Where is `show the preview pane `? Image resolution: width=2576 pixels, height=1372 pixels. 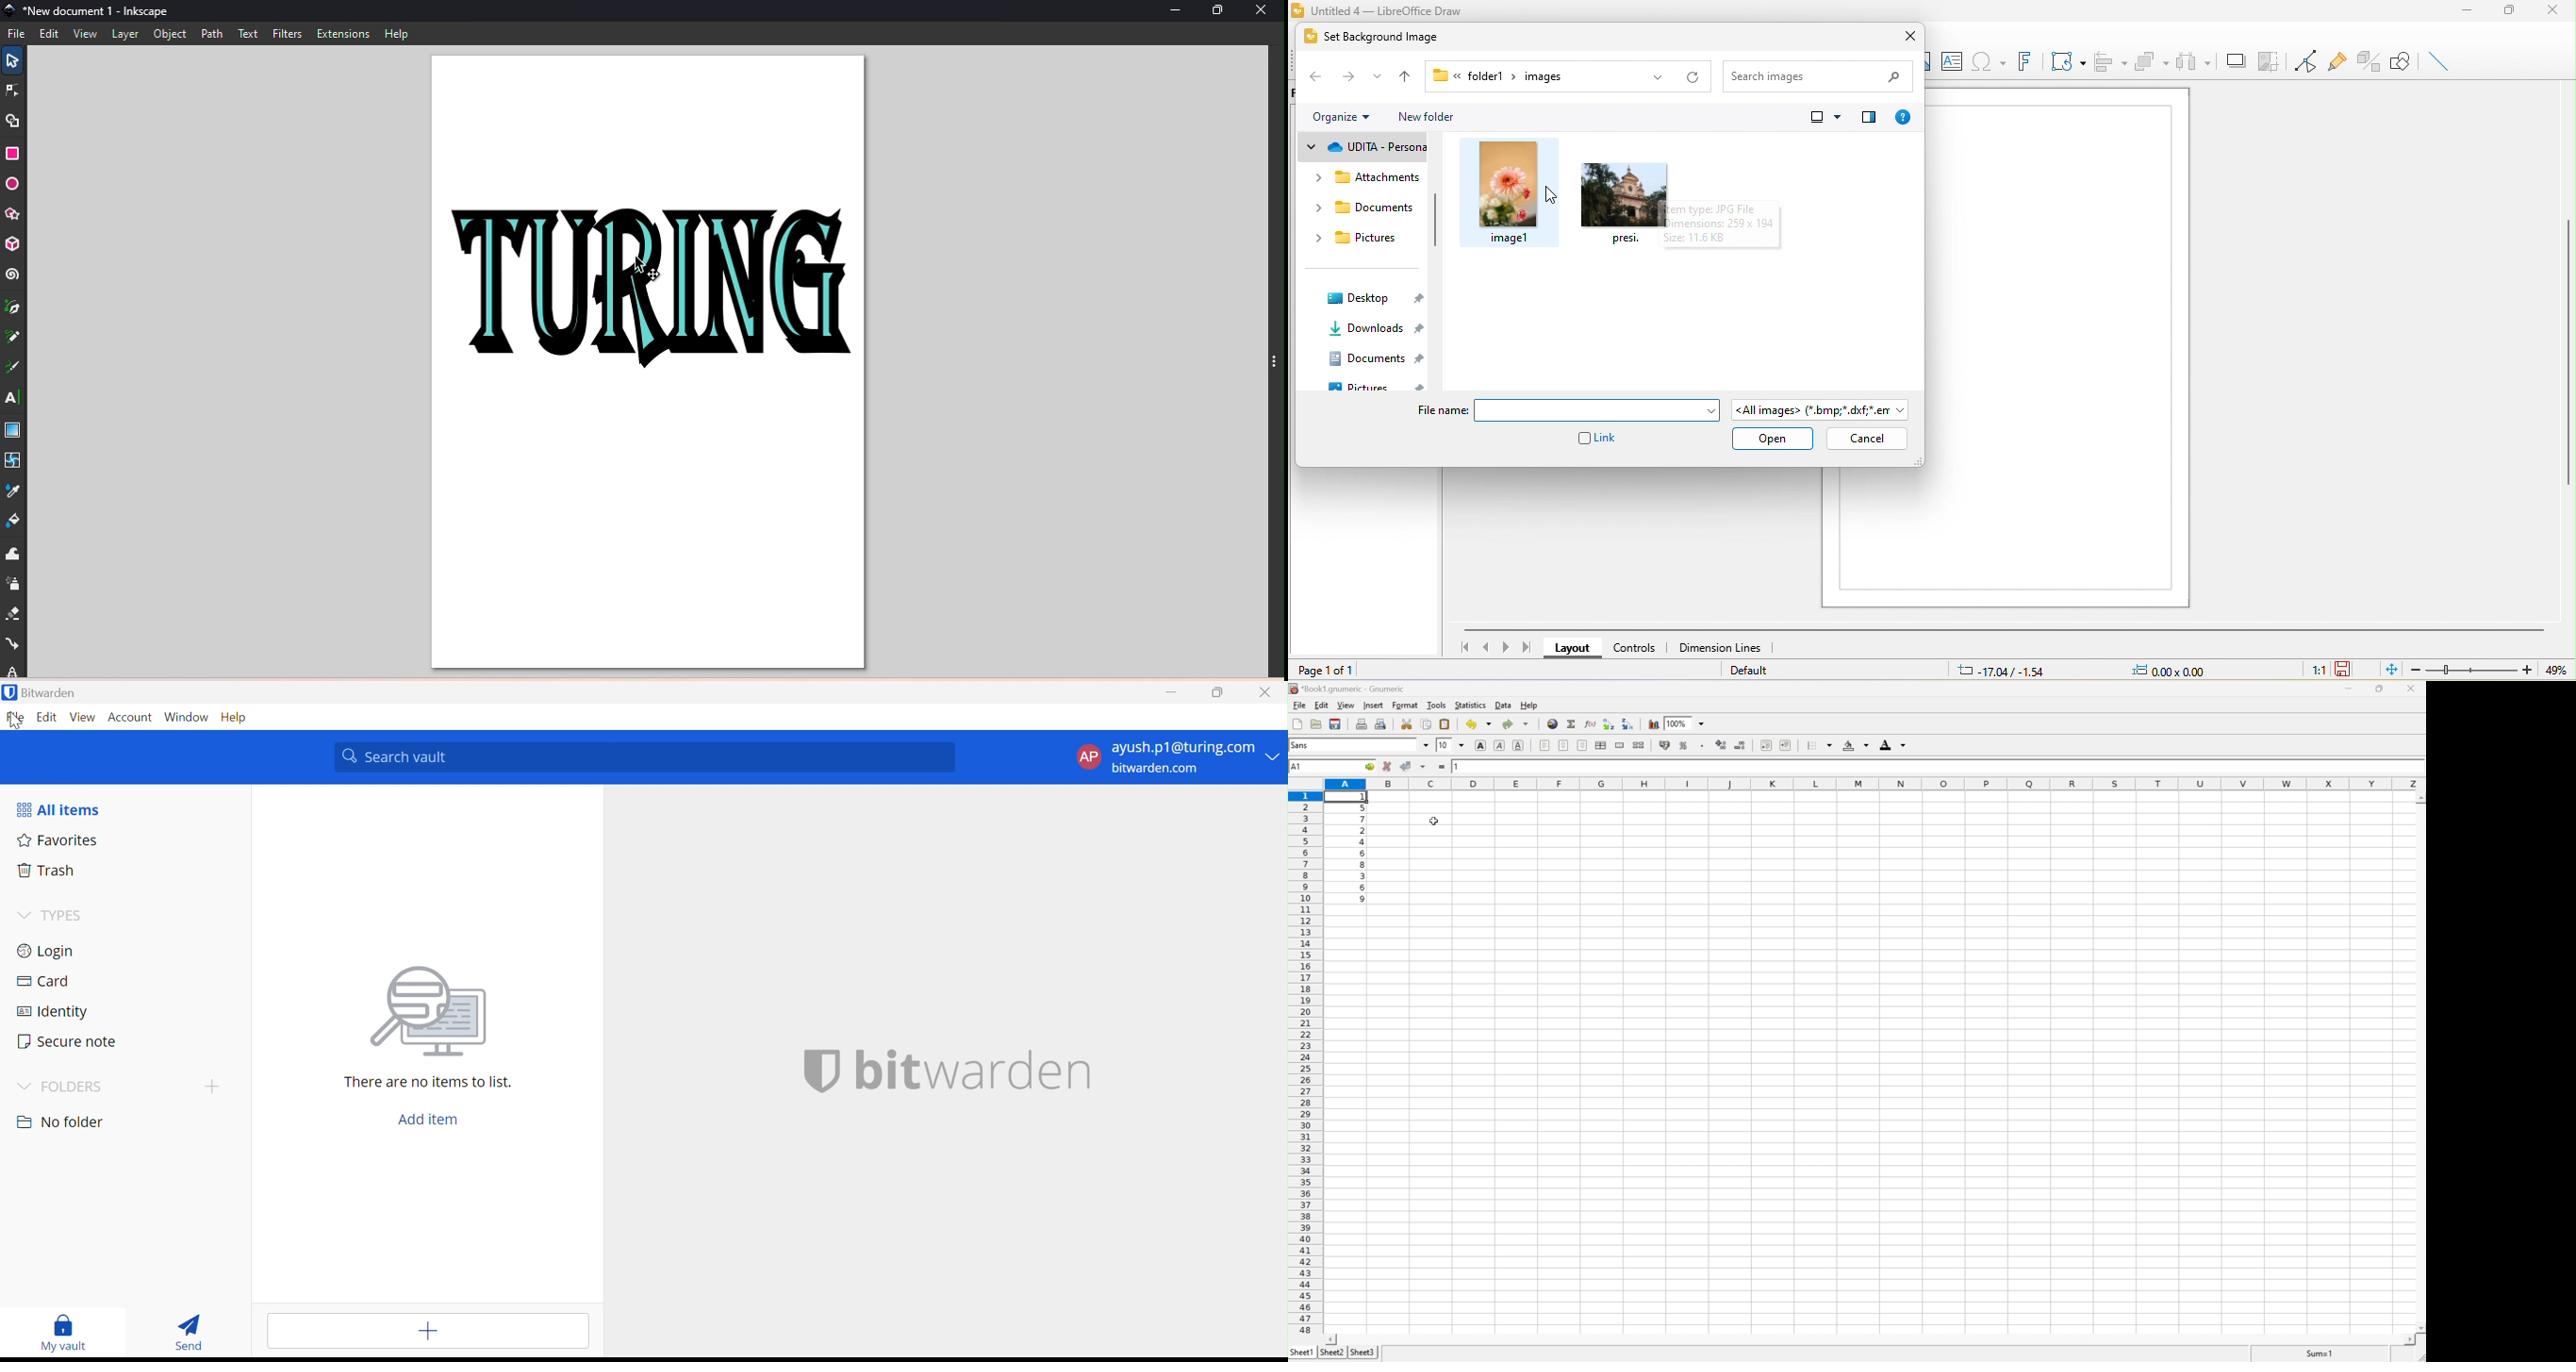 show the preview pane  is located at coordinates (1869, 122).